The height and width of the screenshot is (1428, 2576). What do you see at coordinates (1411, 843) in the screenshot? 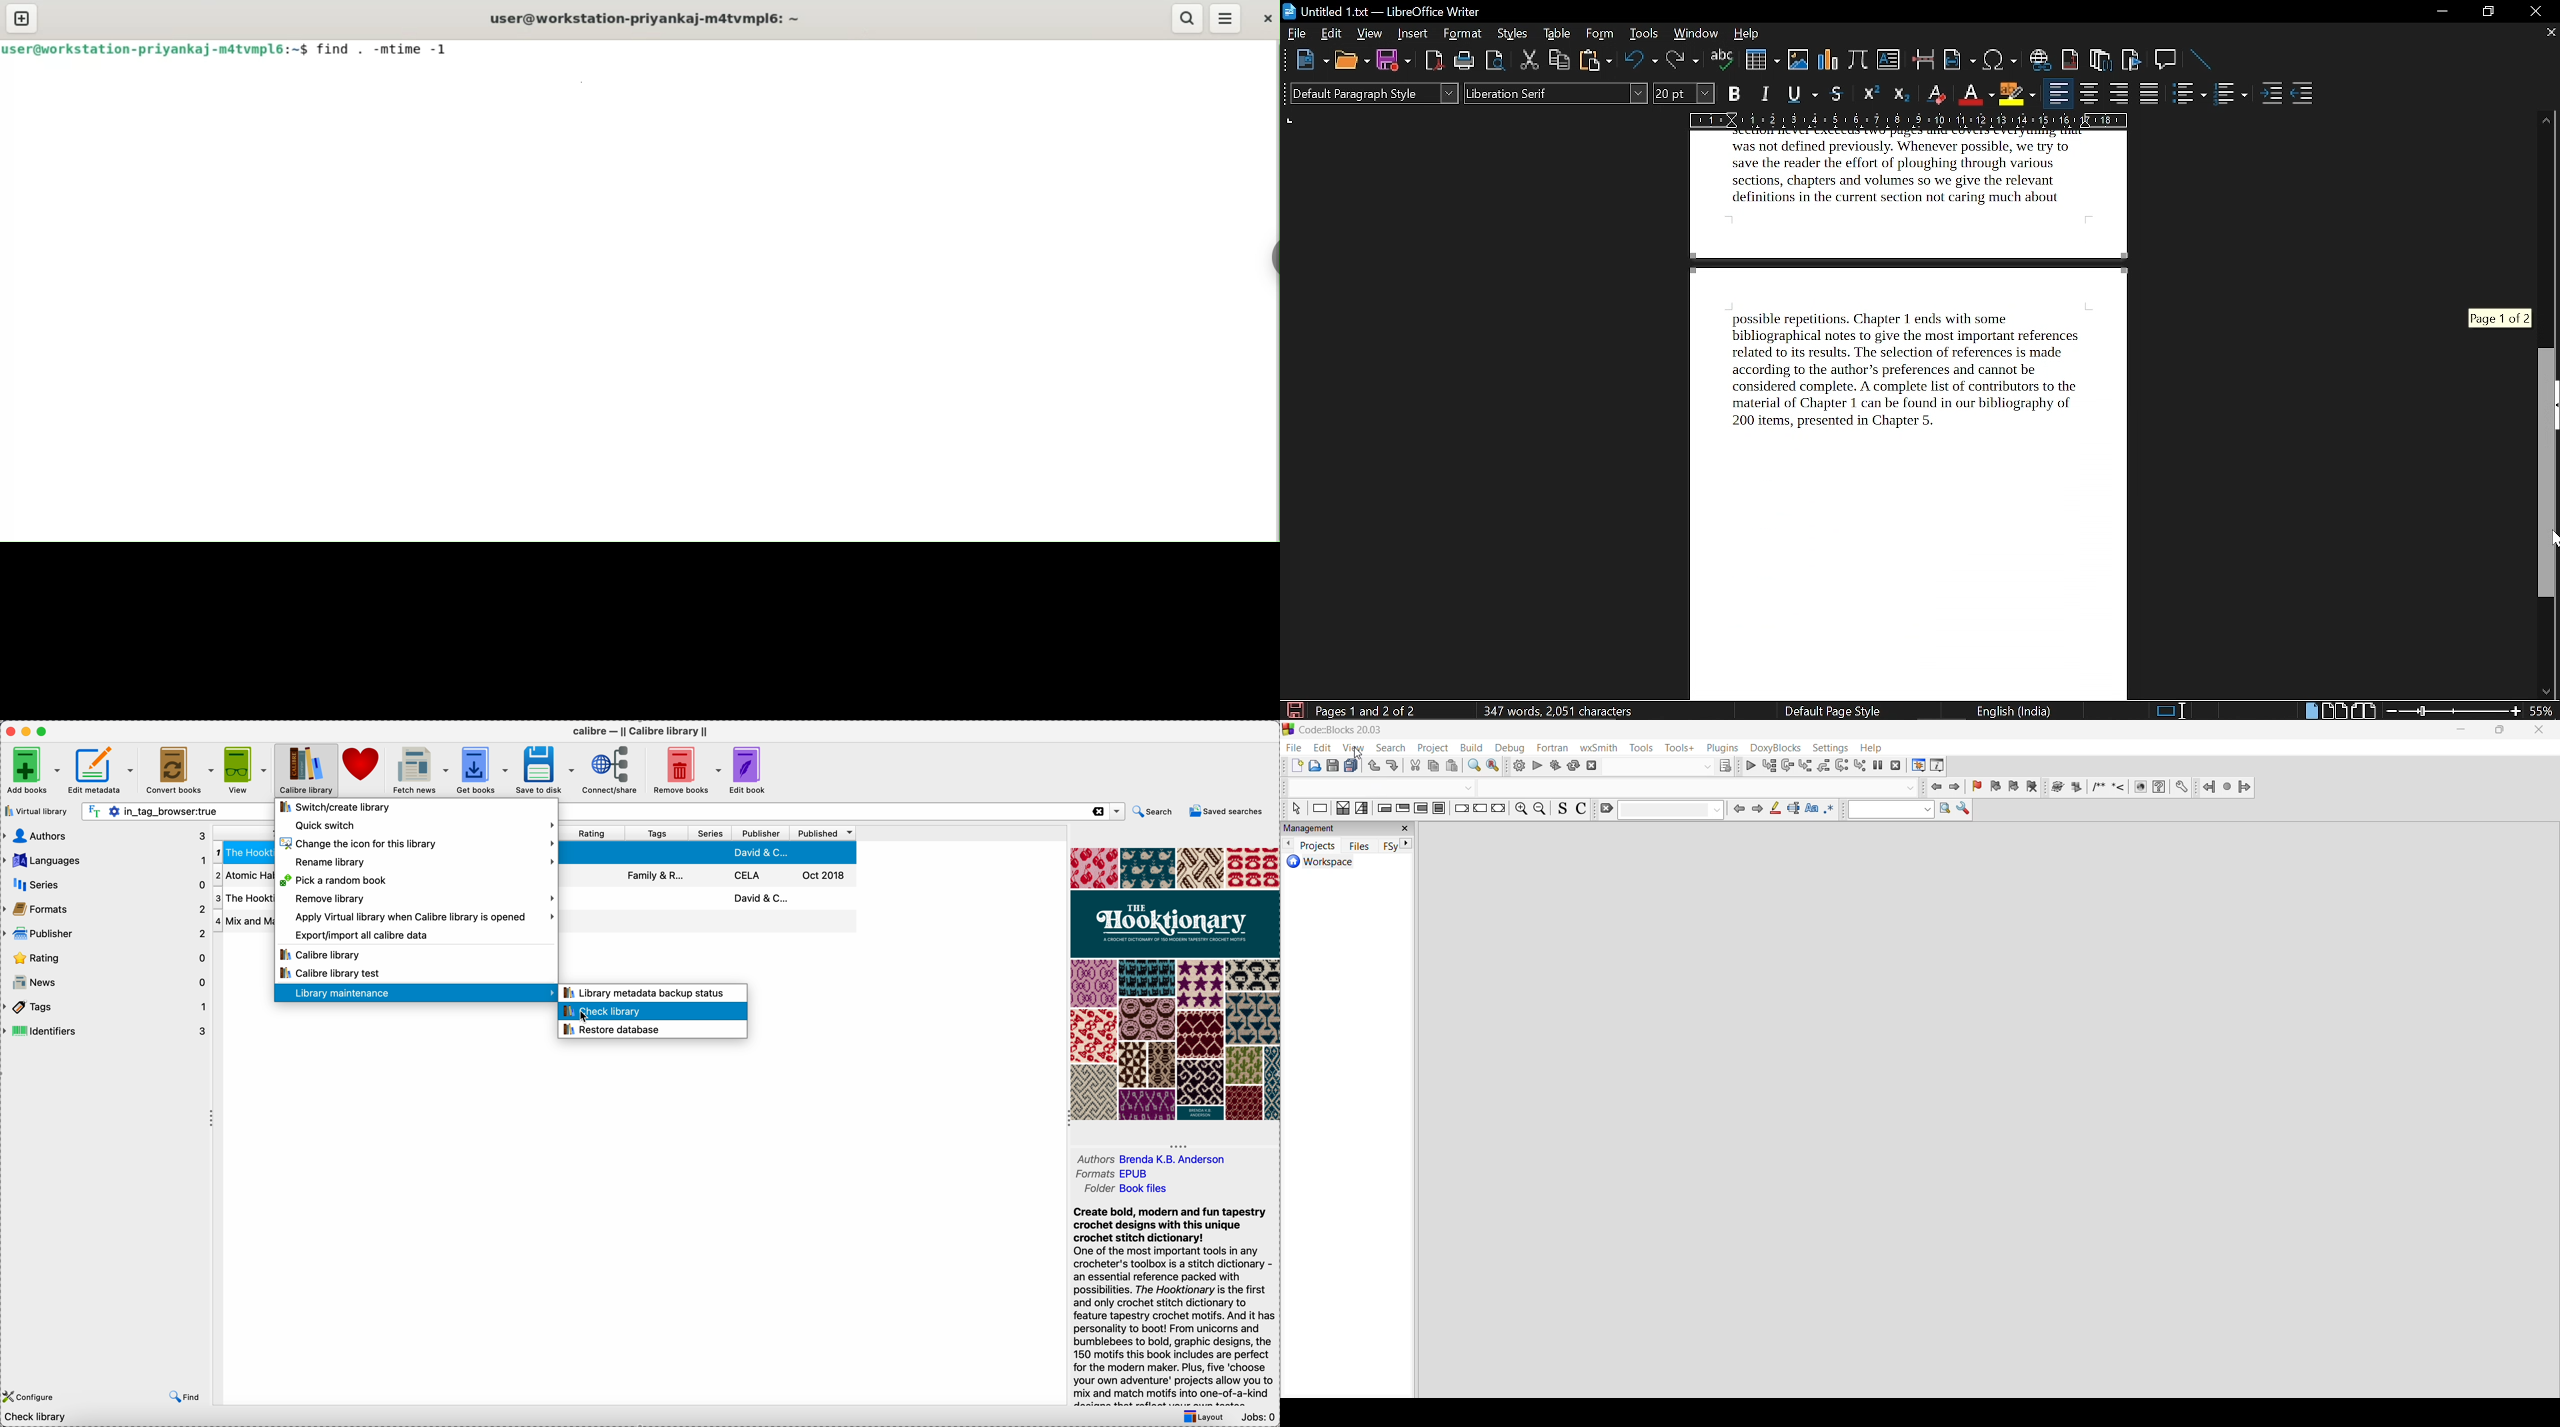
I see `next` at bounding box center [1411, 843].